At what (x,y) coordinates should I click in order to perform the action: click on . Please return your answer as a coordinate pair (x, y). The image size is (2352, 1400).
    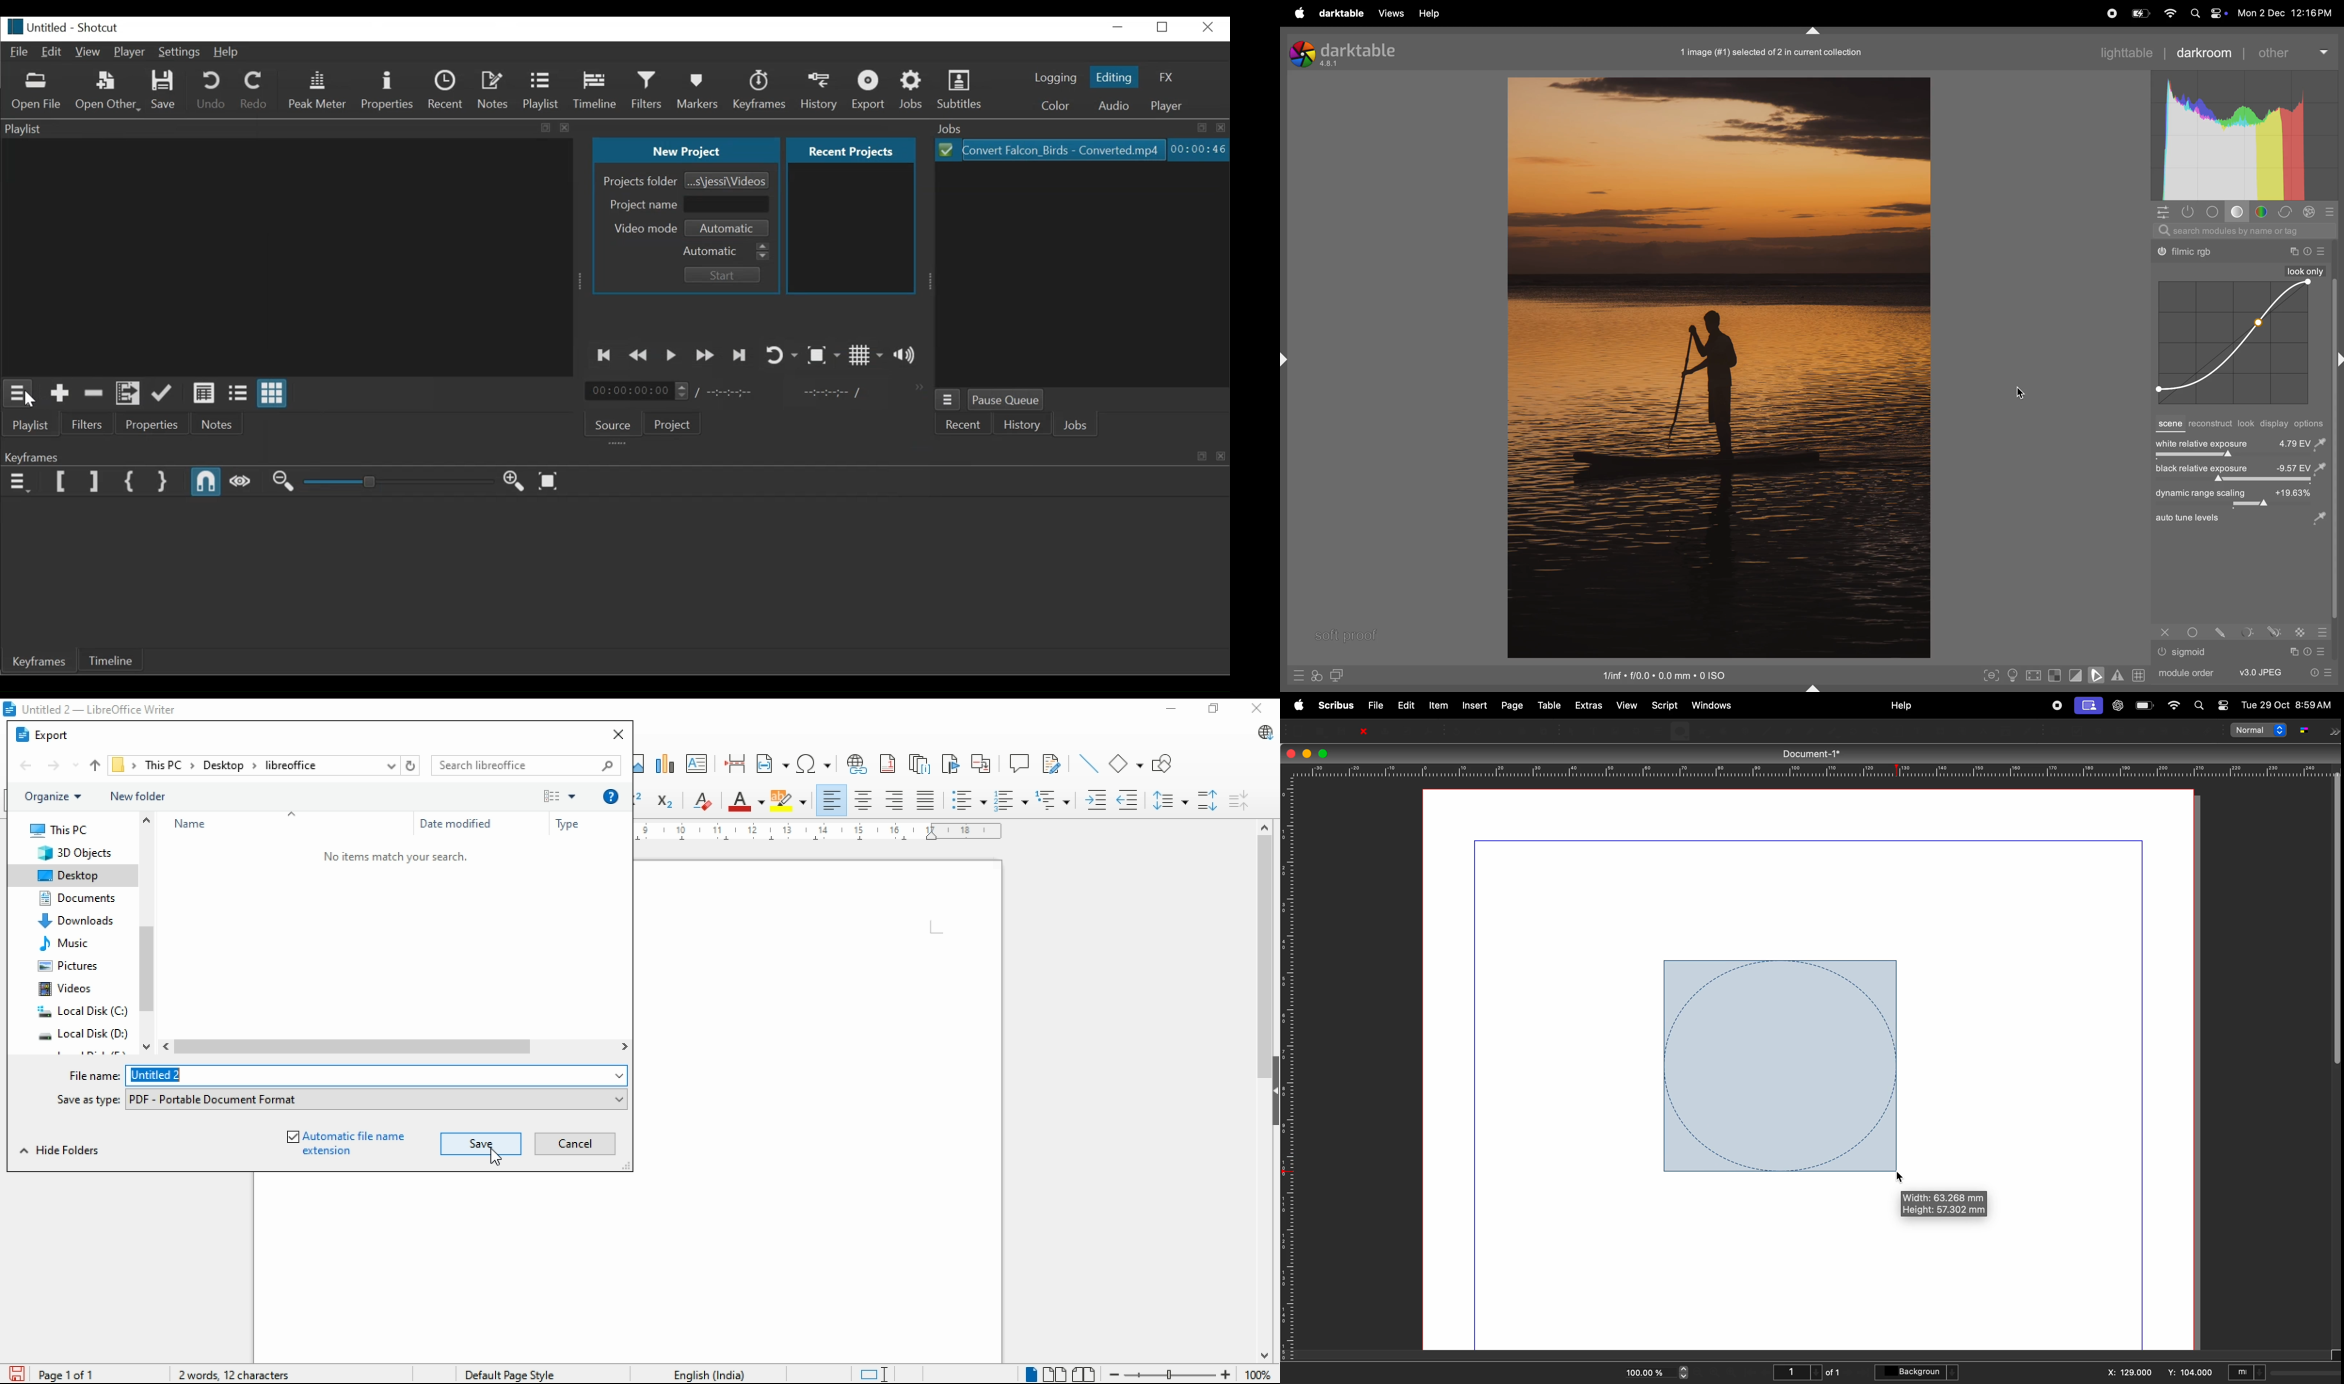
    Looking at the image, I should click on (2292, 652).